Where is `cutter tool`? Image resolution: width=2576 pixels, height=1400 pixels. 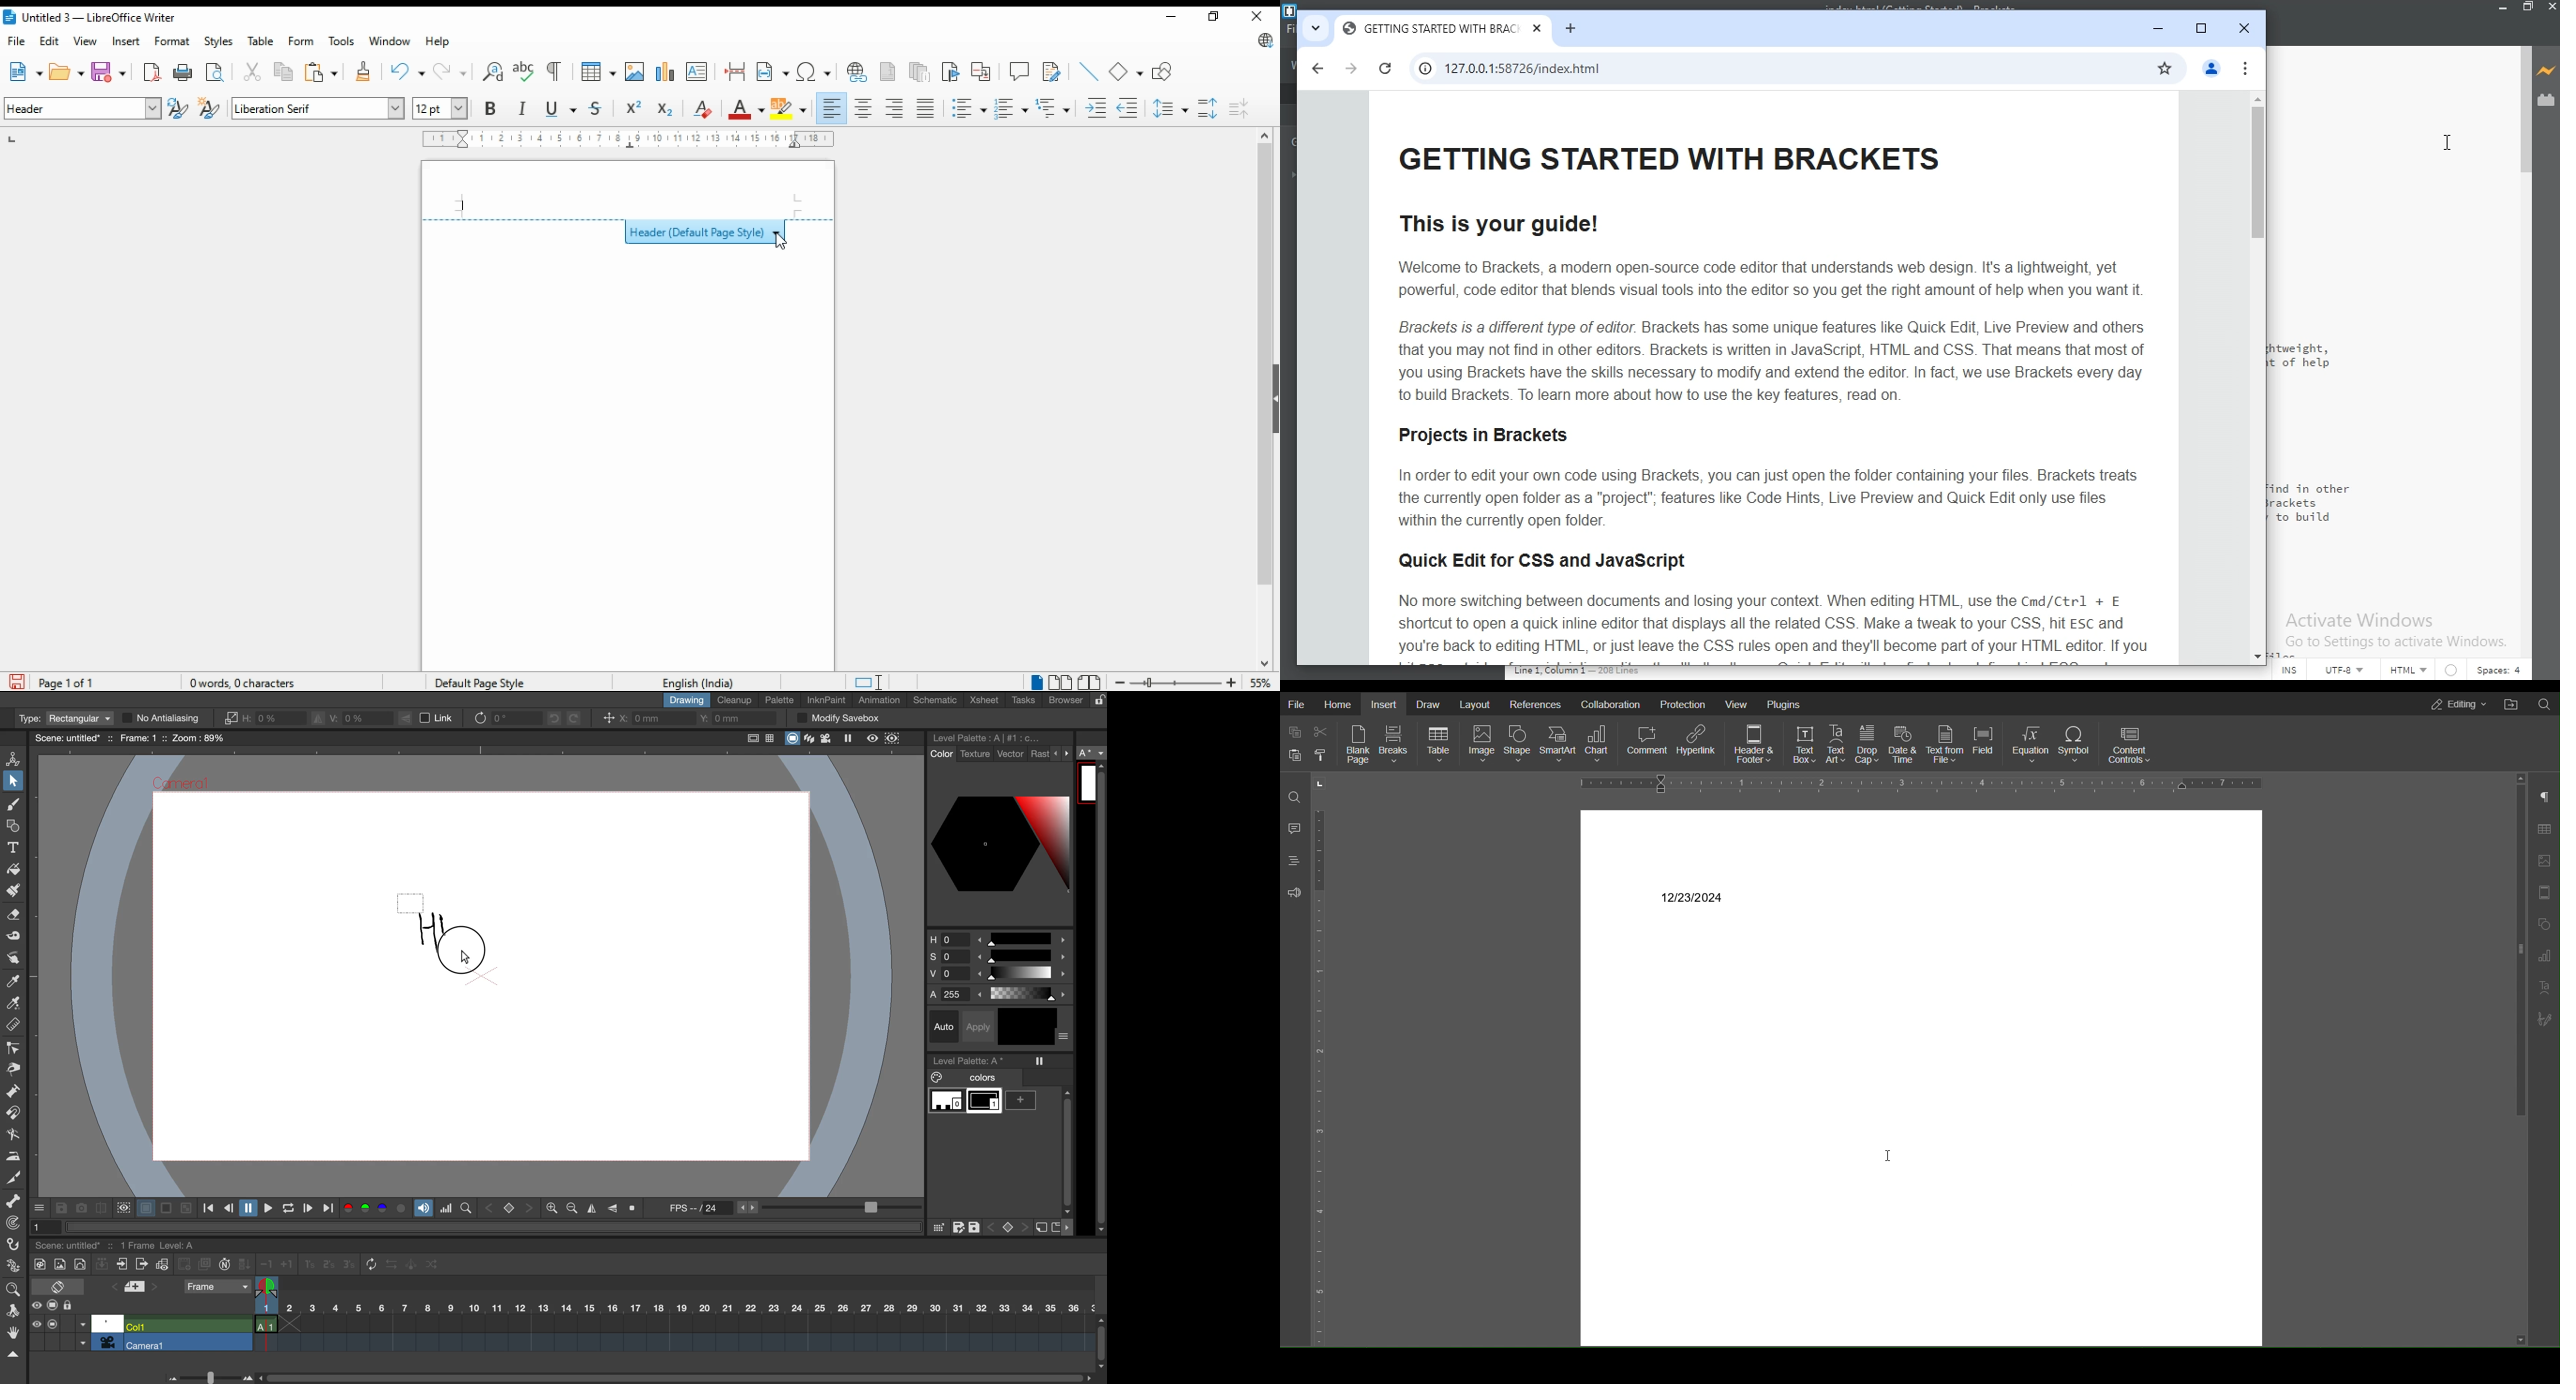
cutter tool is located at coordinates (13, 1176).